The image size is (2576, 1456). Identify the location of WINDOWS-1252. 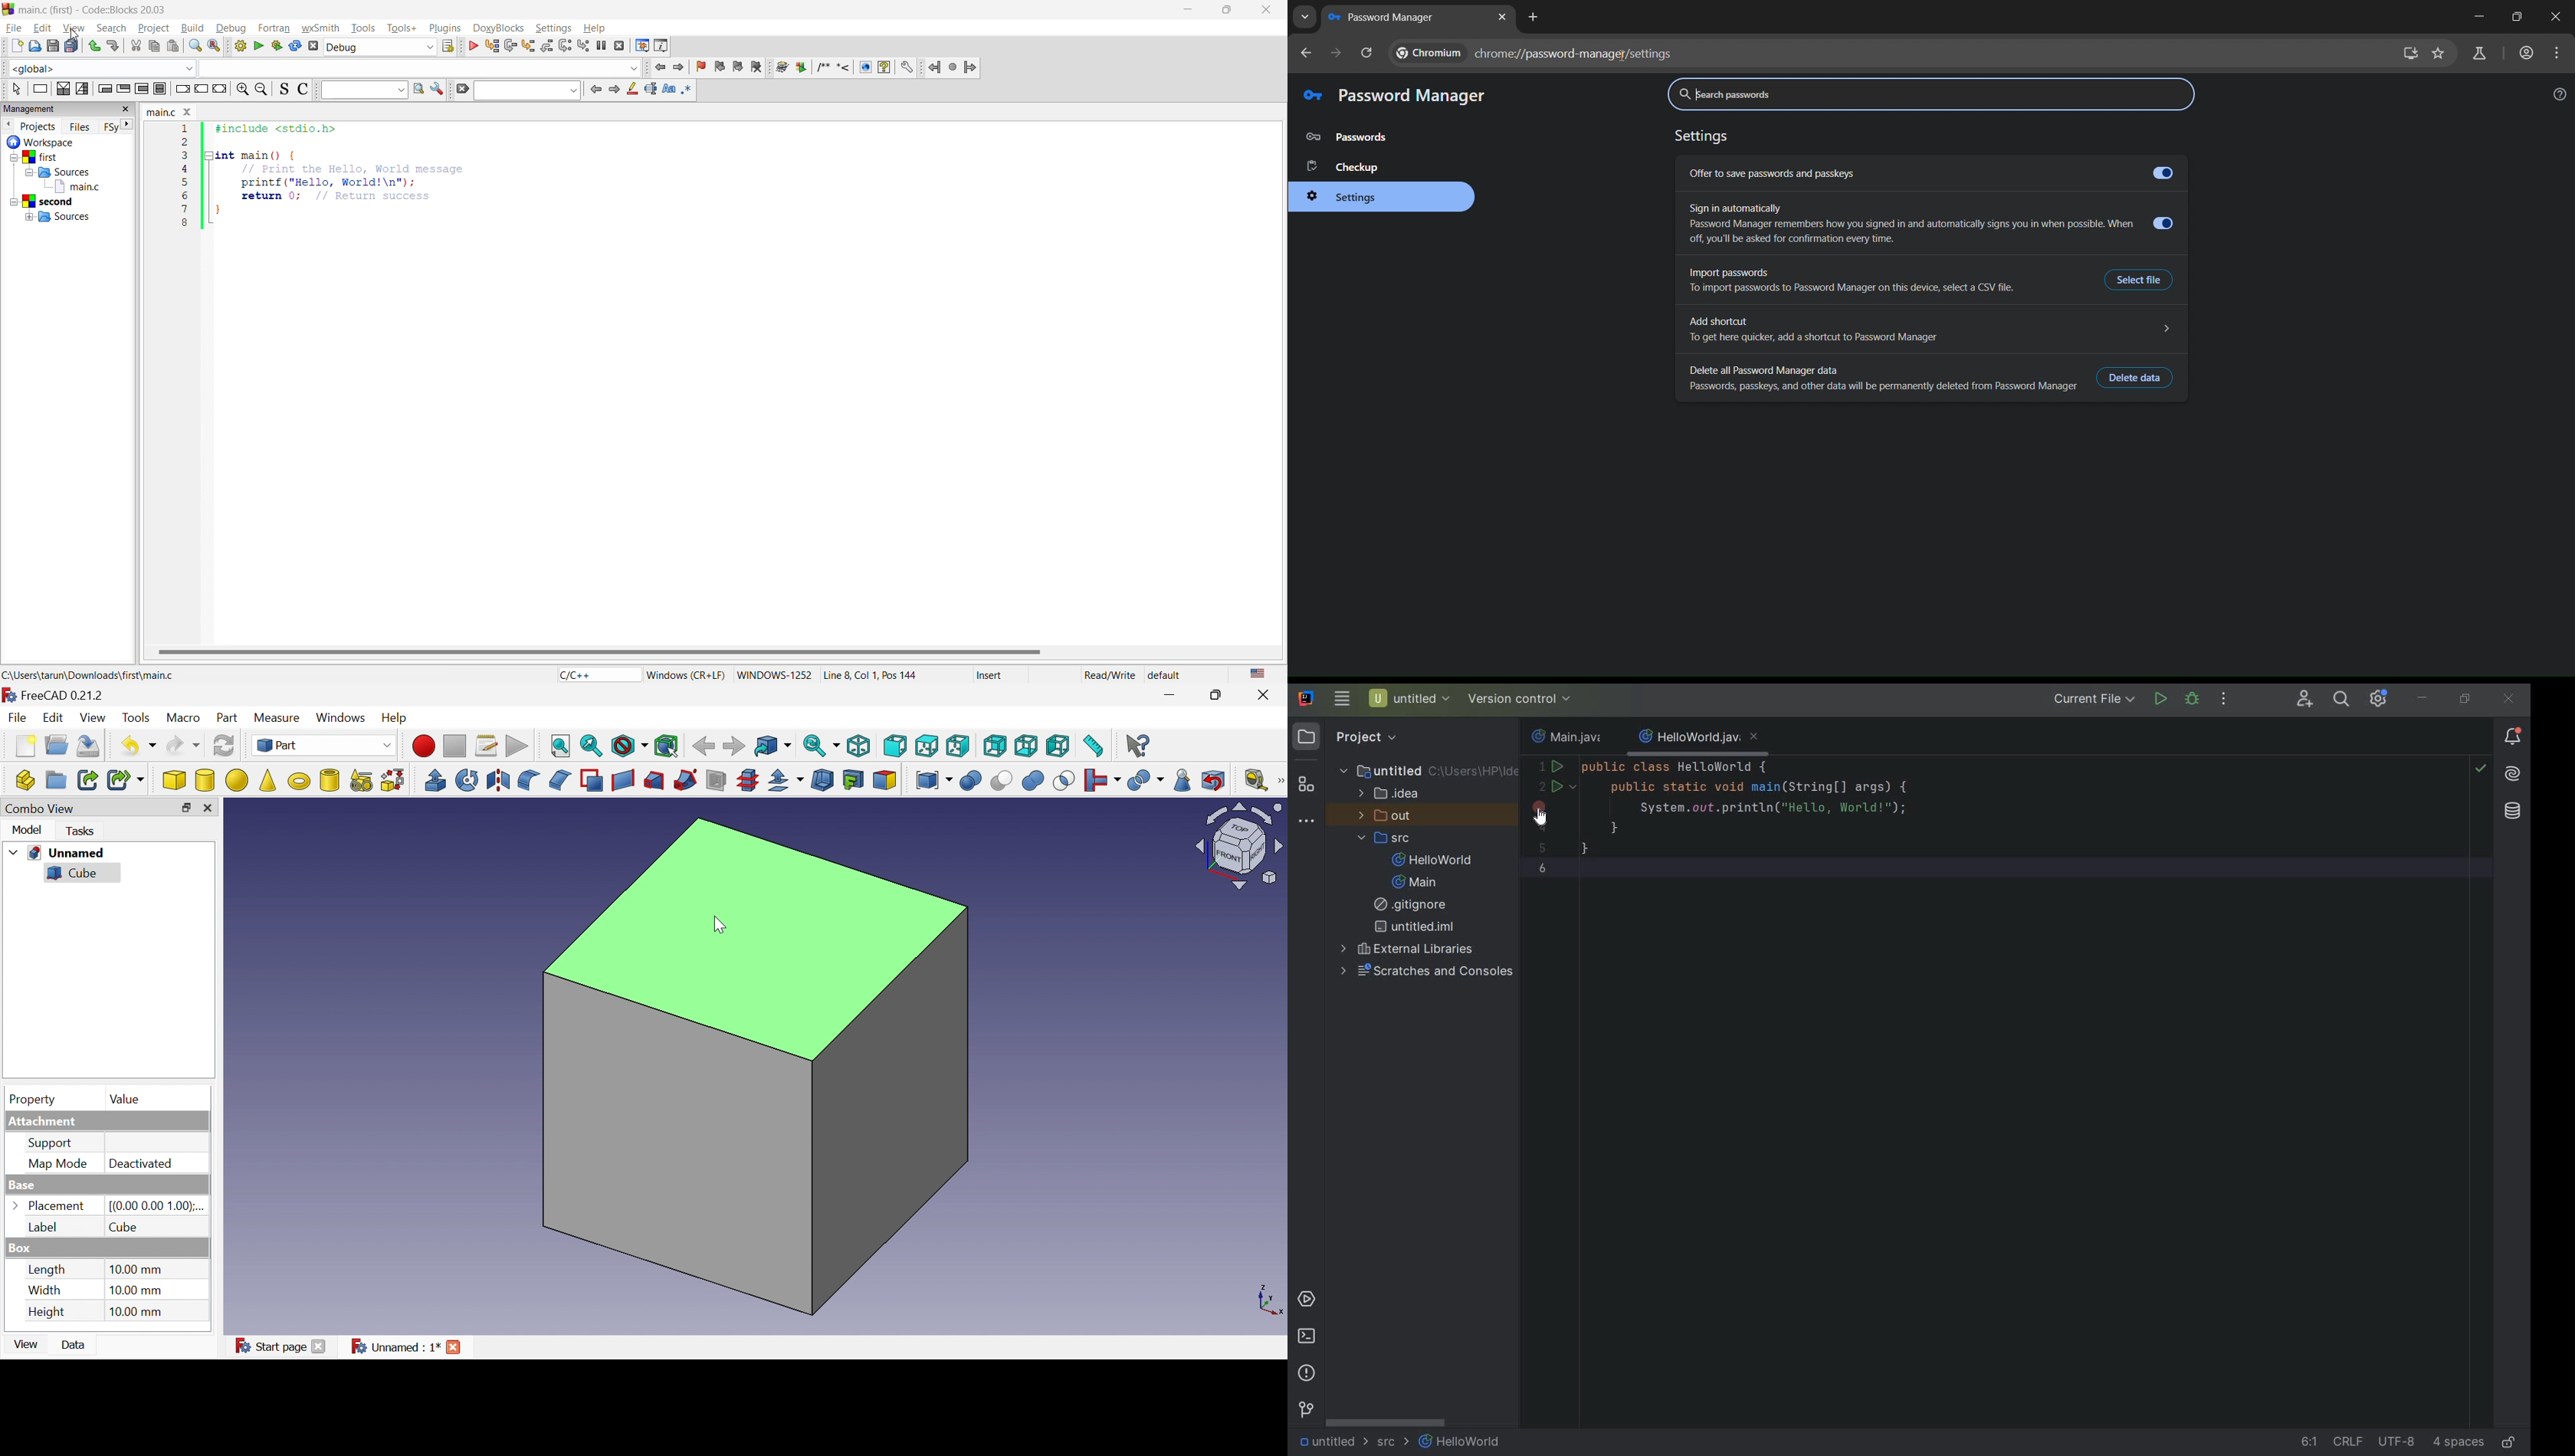
(772, 674).